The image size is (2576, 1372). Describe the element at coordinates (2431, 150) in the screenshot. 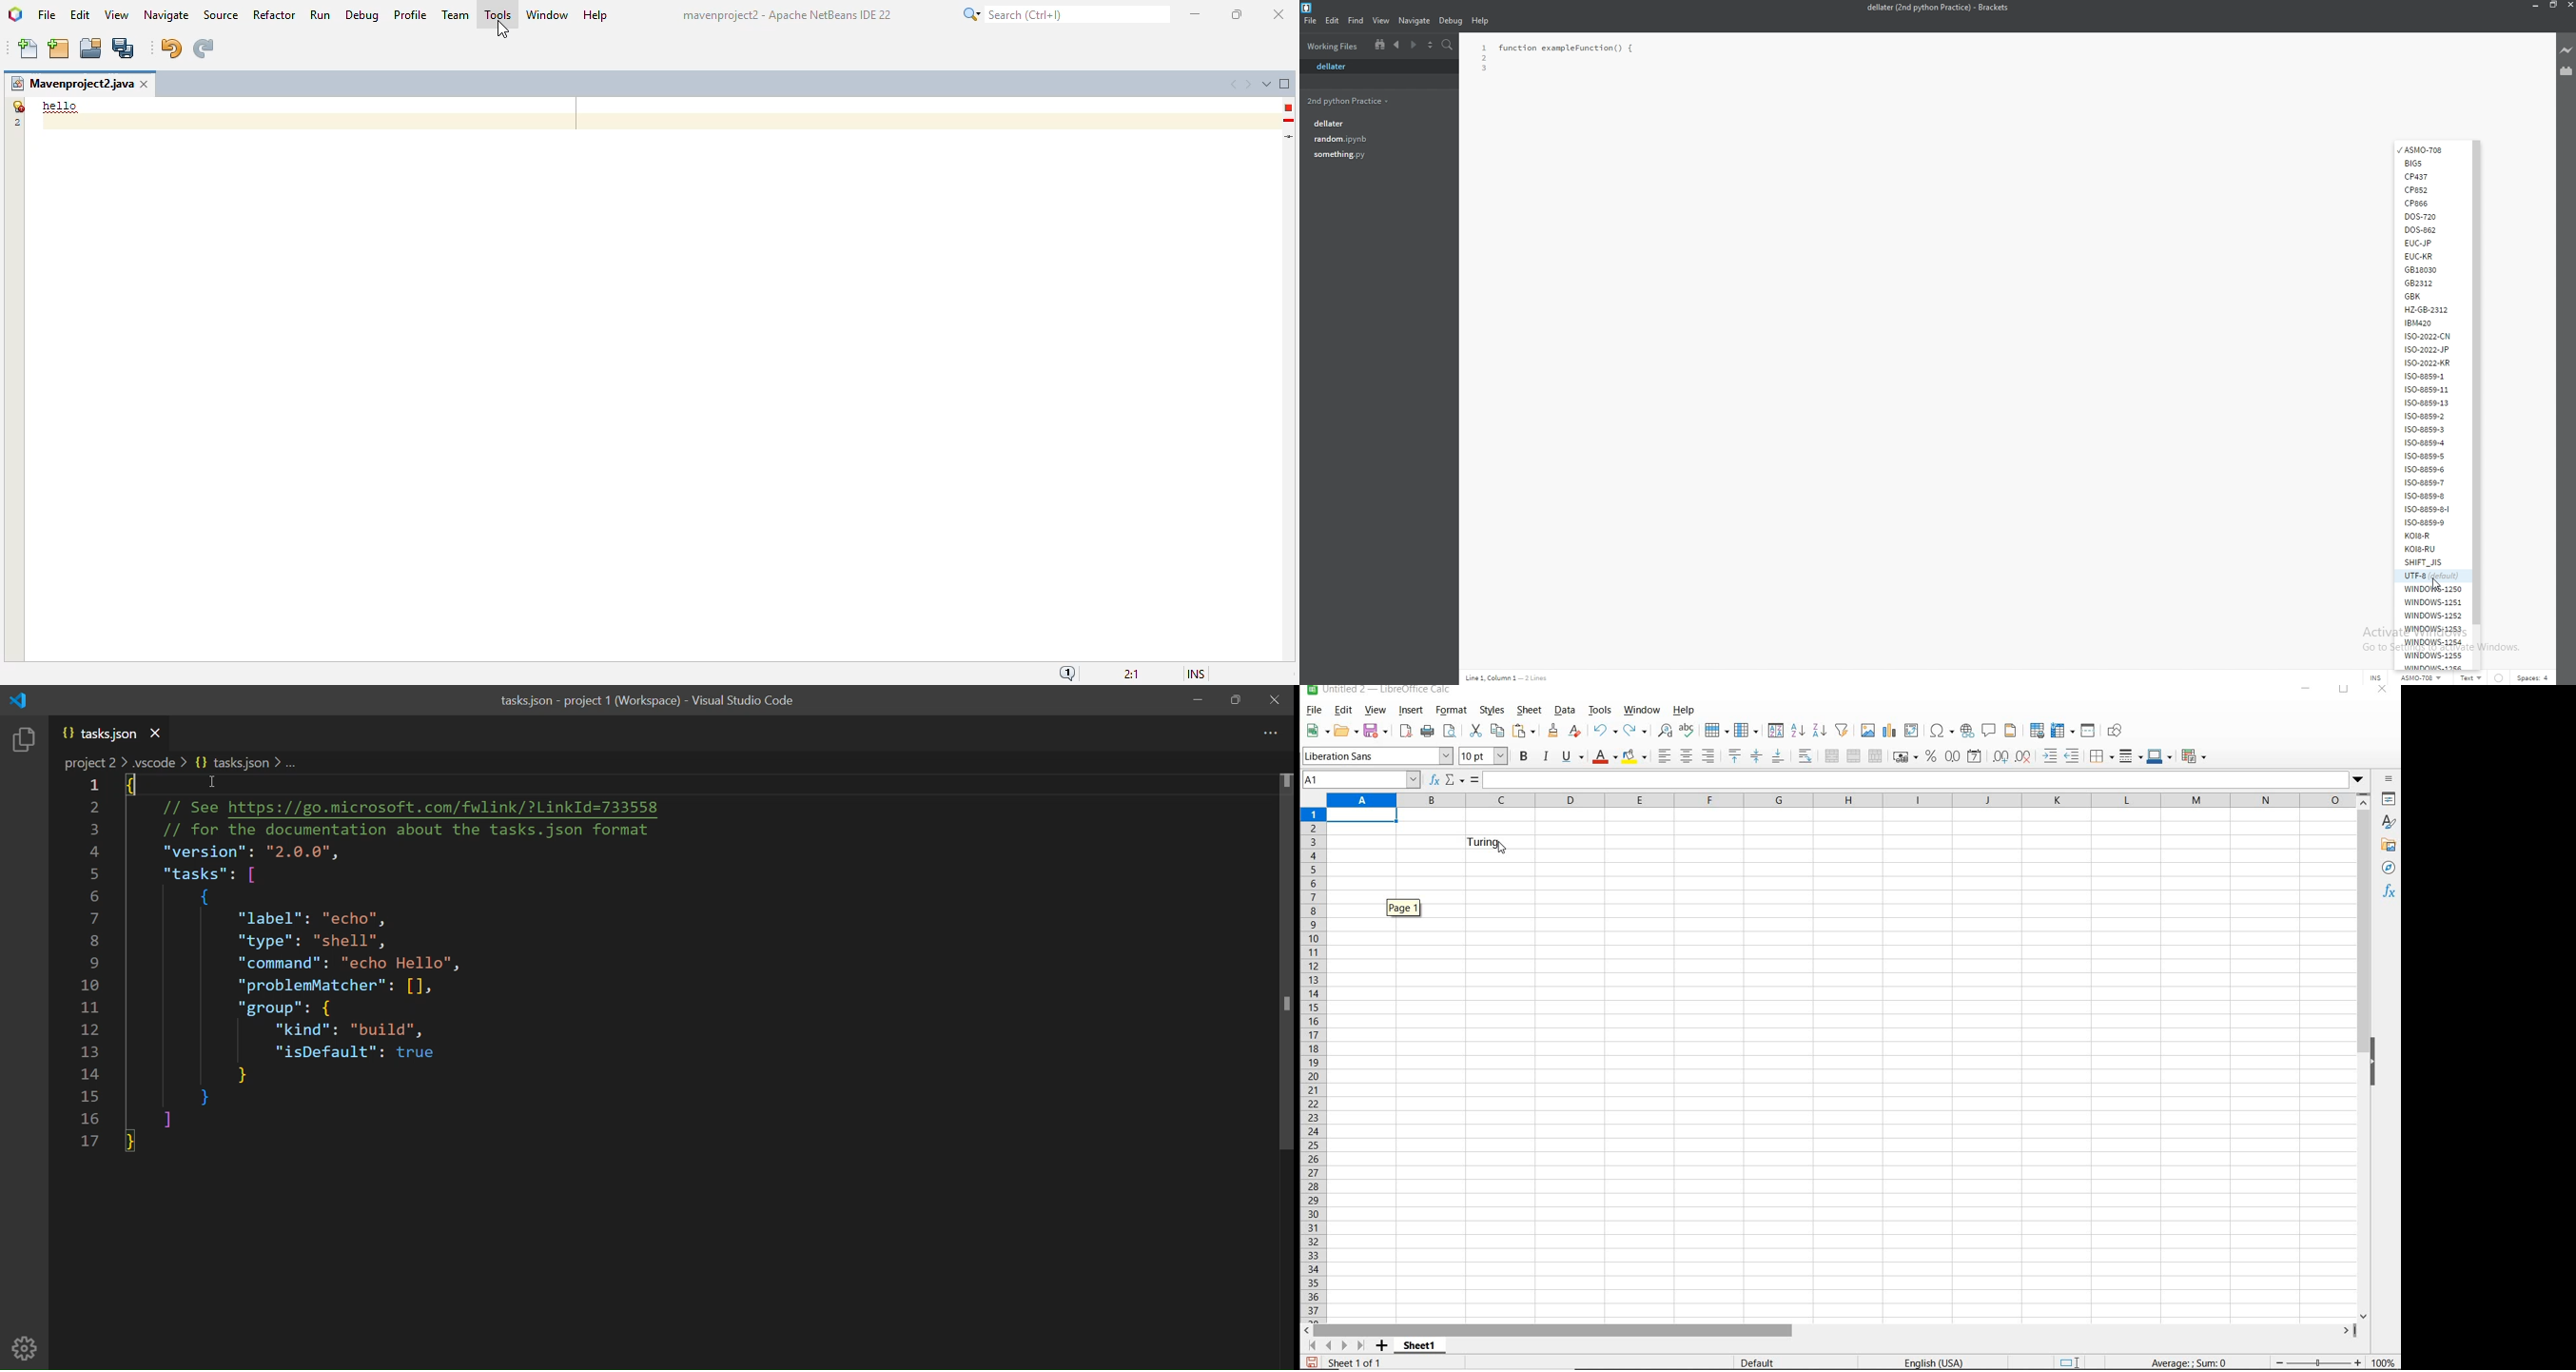

I see `asmo-708` at that location.